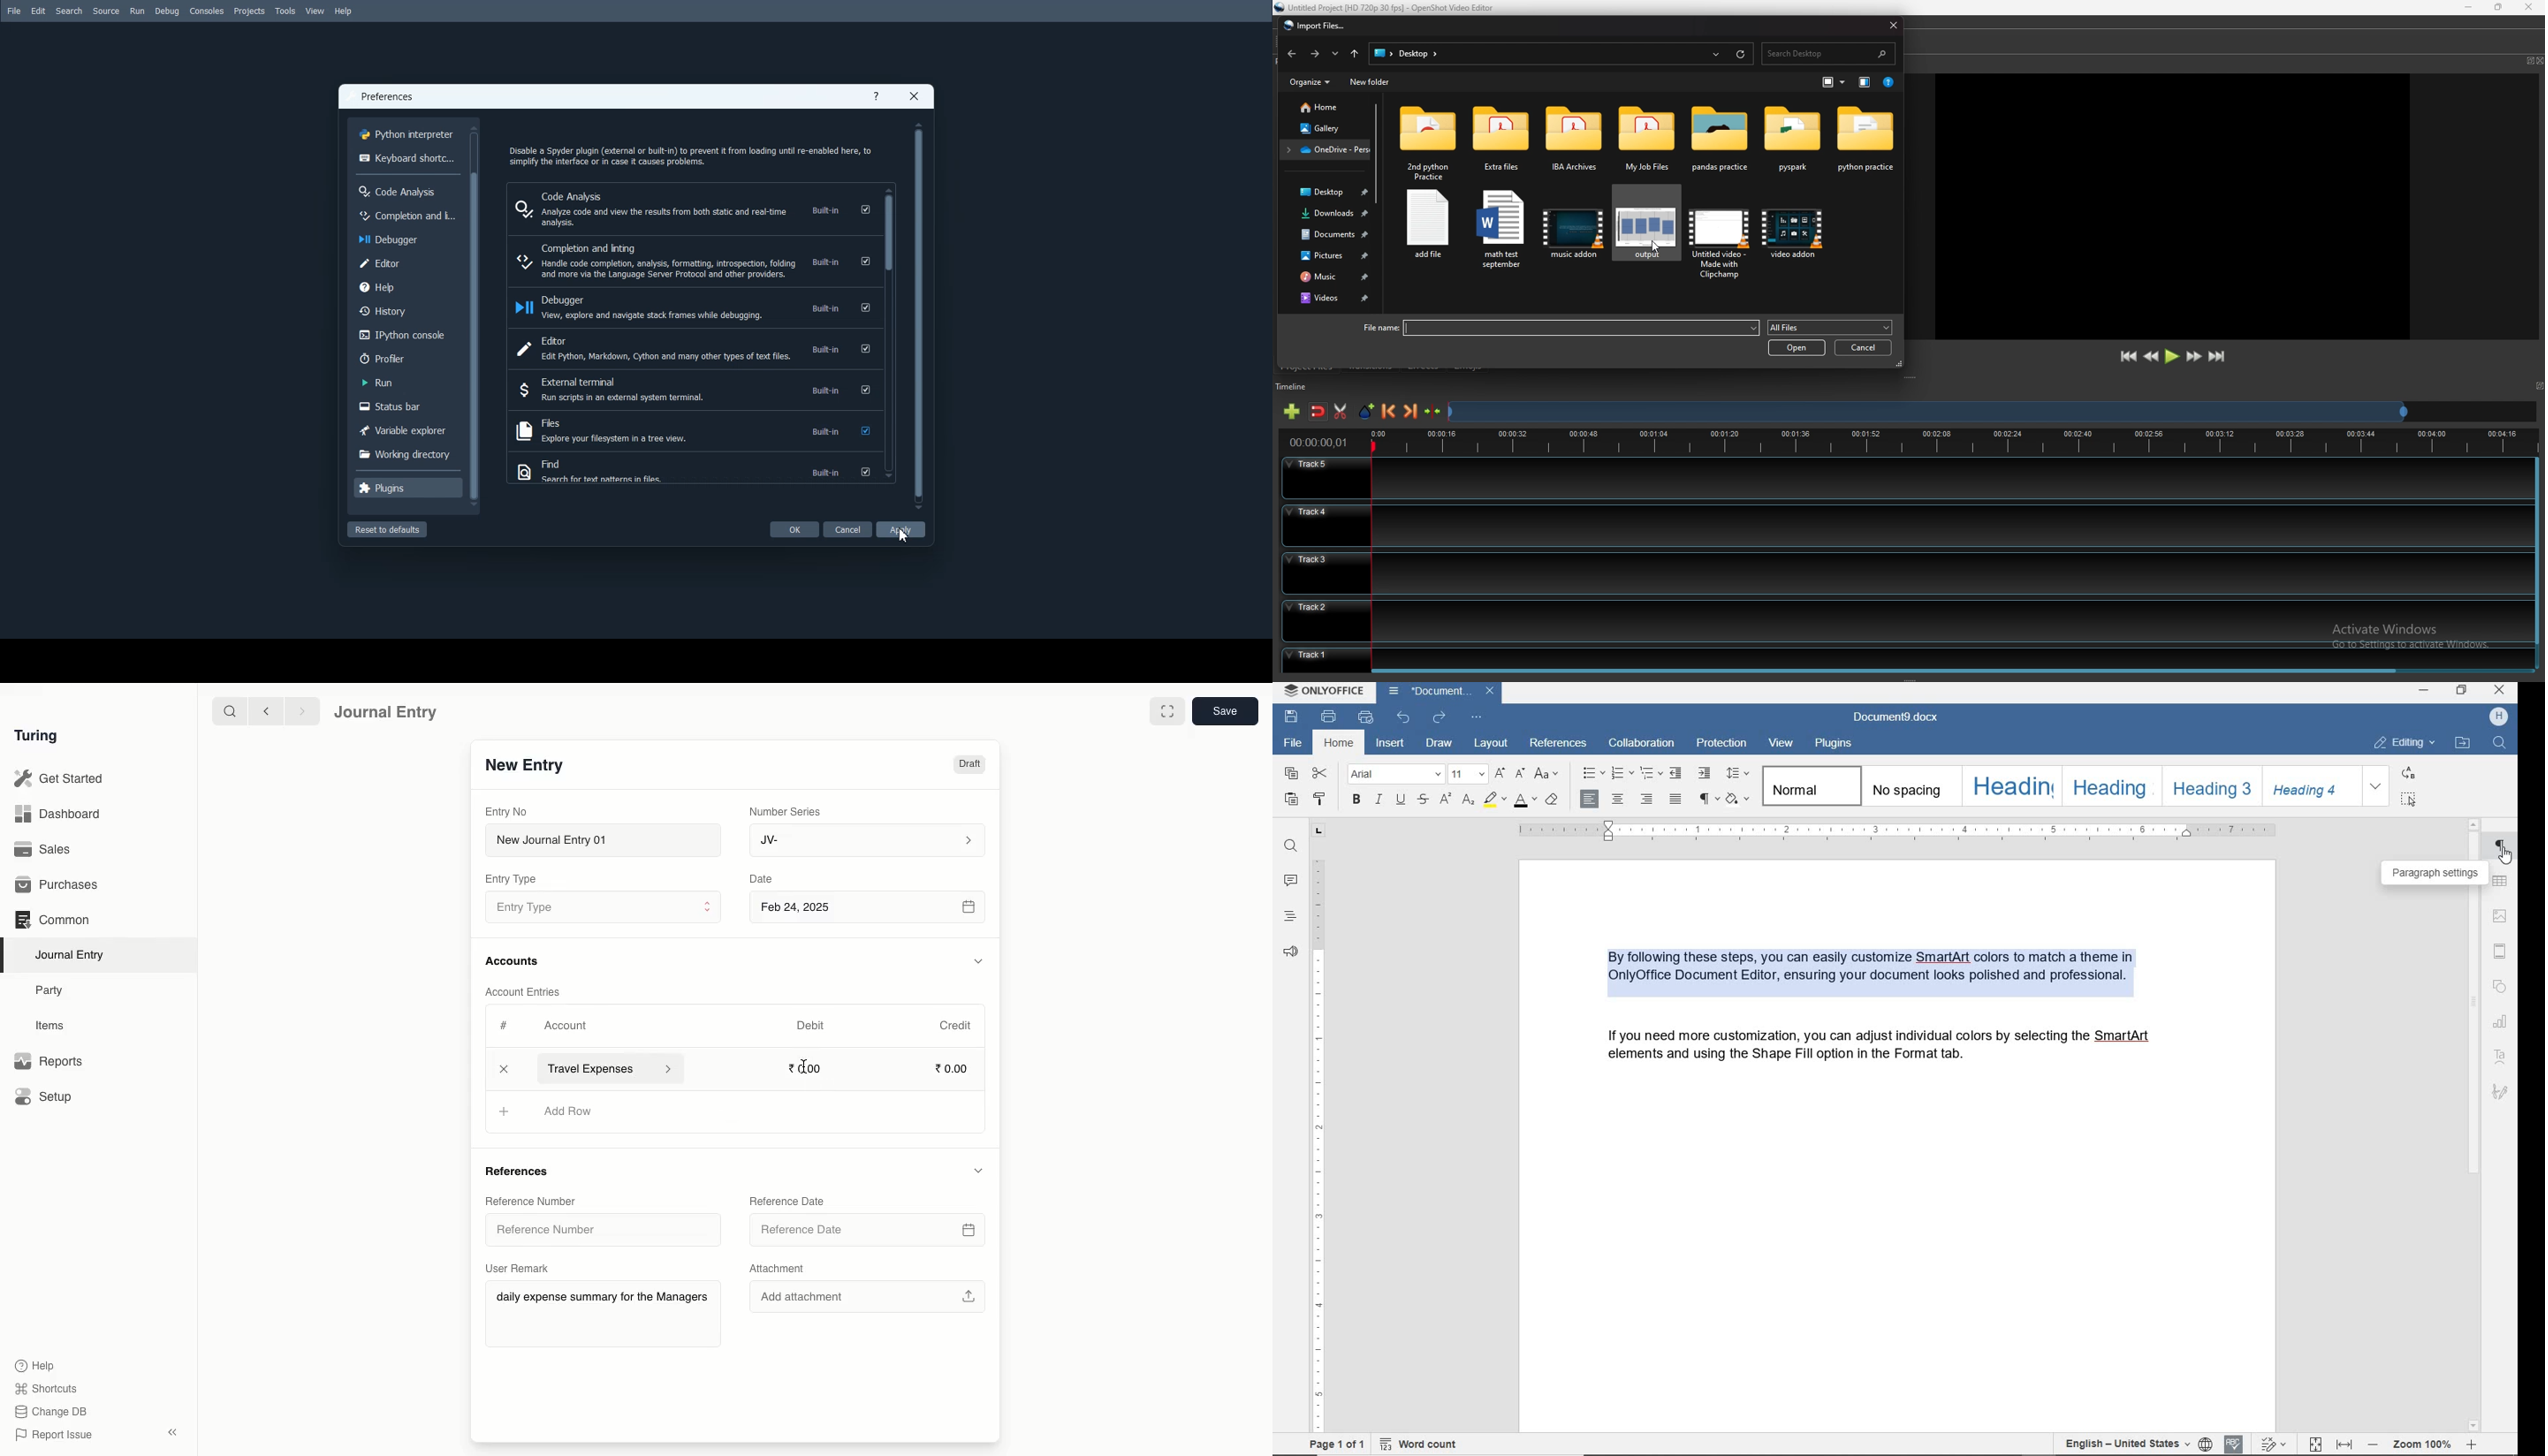 This screenshot has width=2548, height=1456. What do you see at coordinates (407, 133) in the screenshot?
I see `Python interpreter` at bounding box center [407, 133].